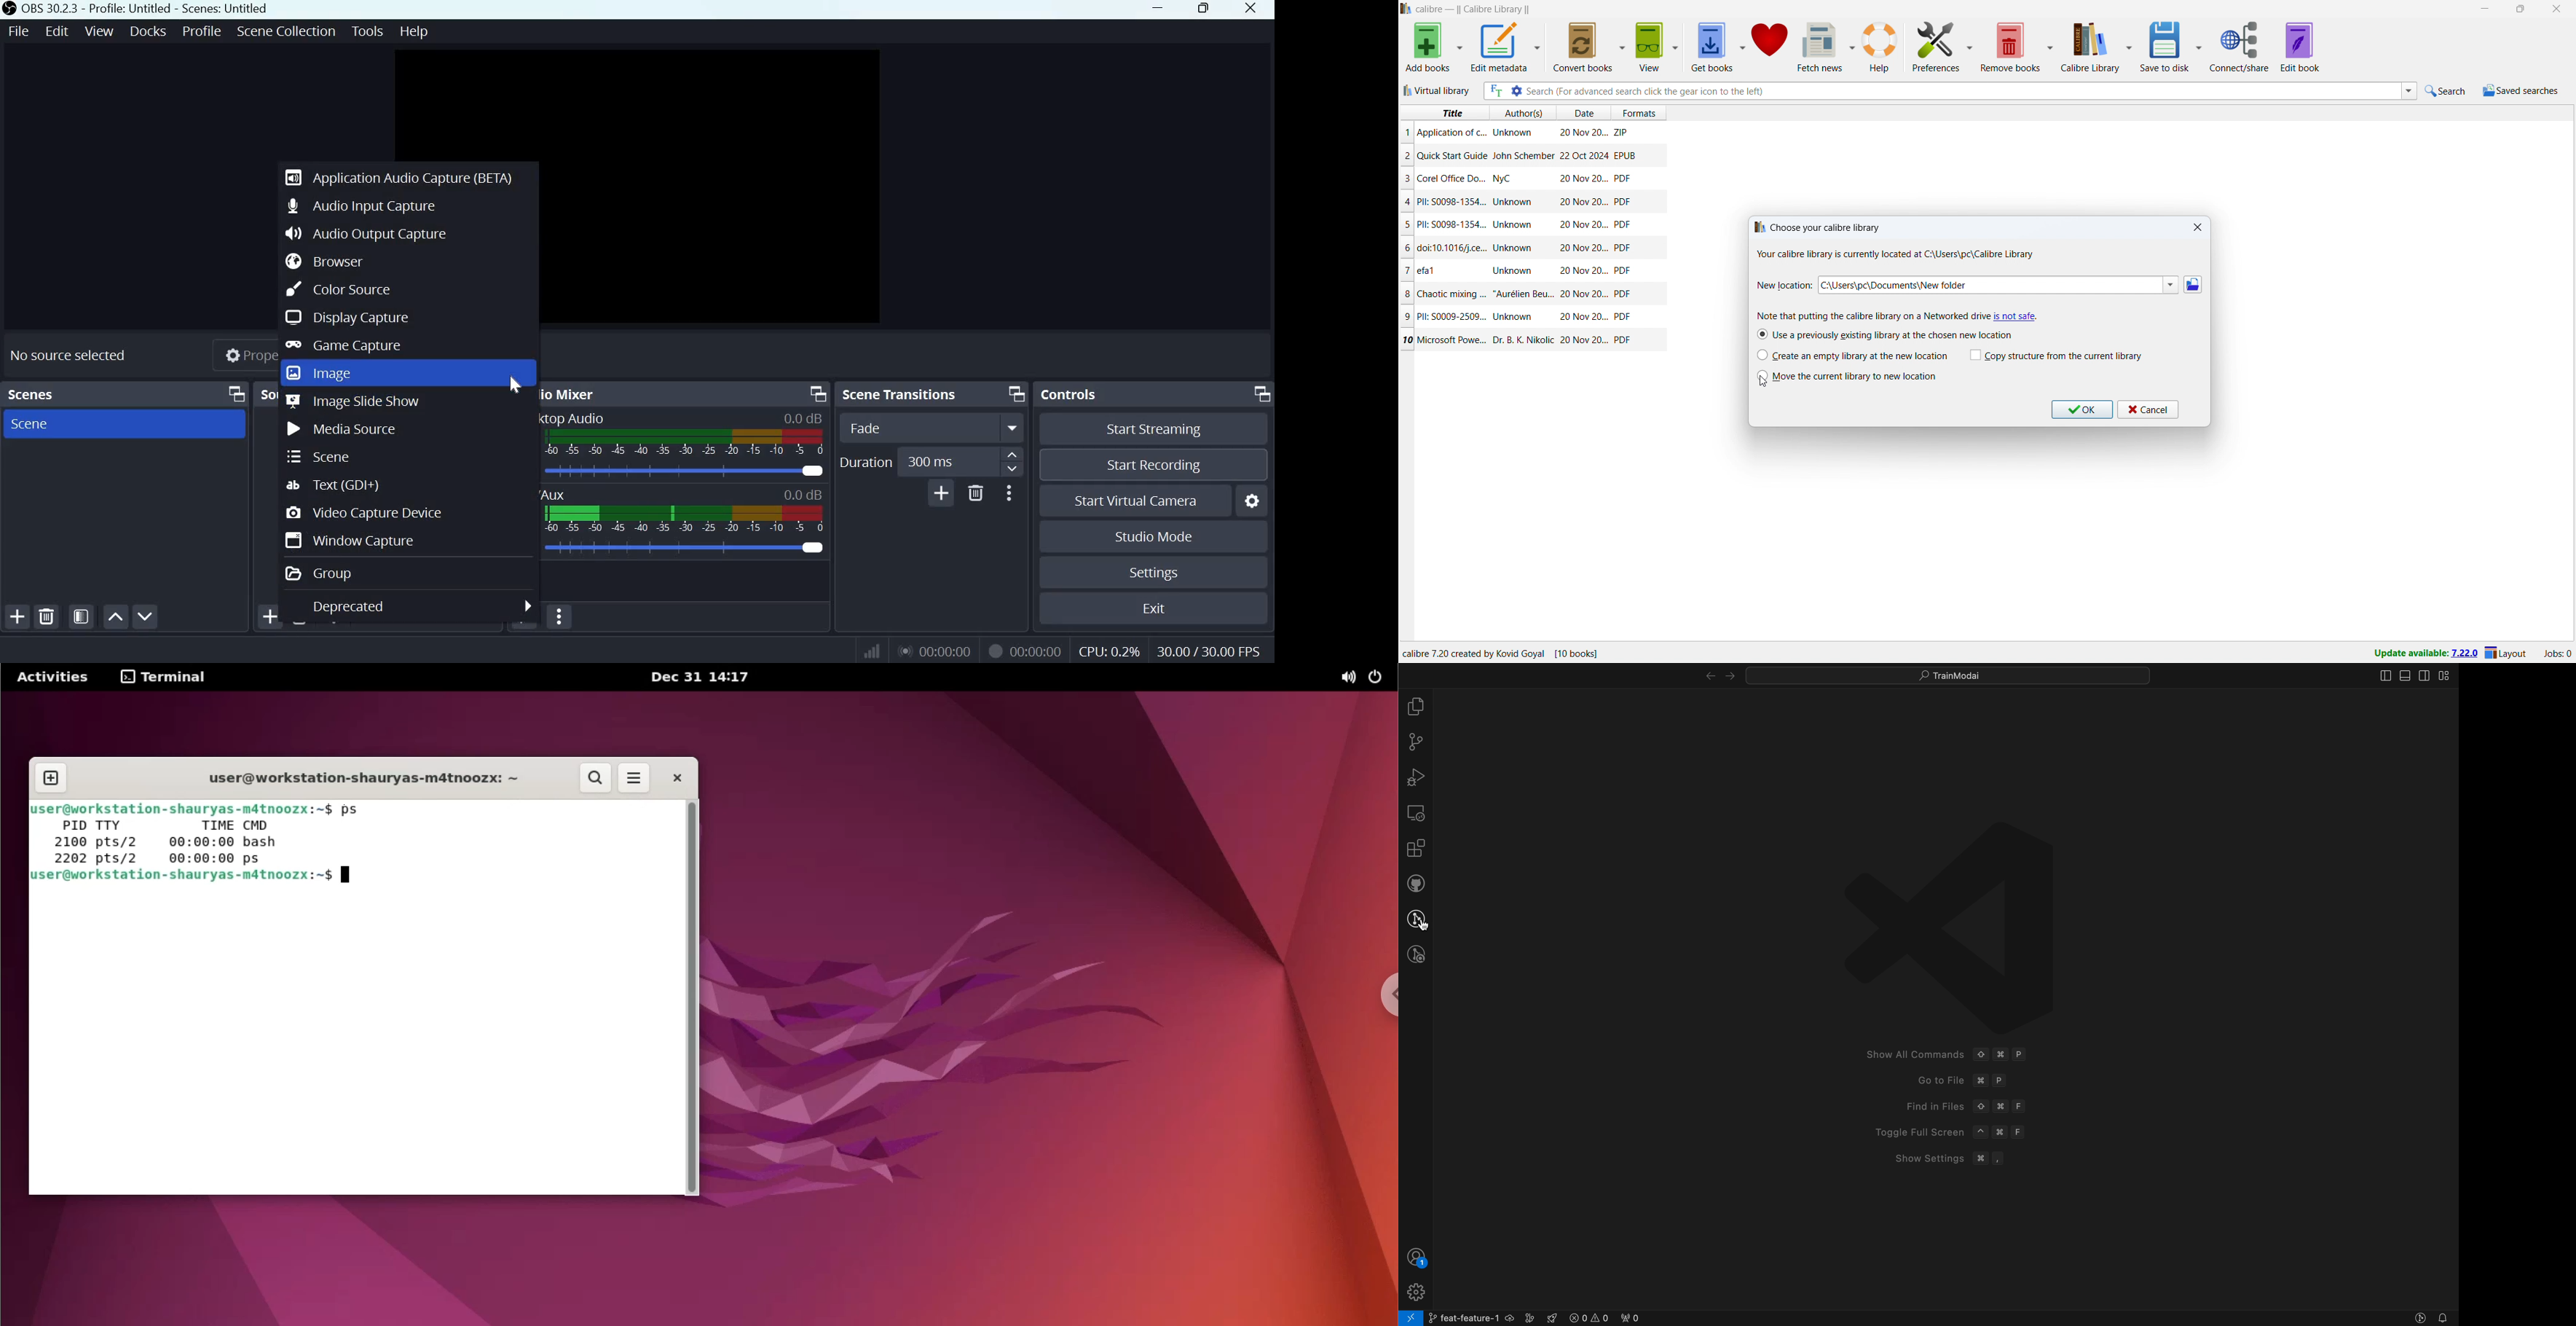  I want to click on Minimize, so click(1160, 9).